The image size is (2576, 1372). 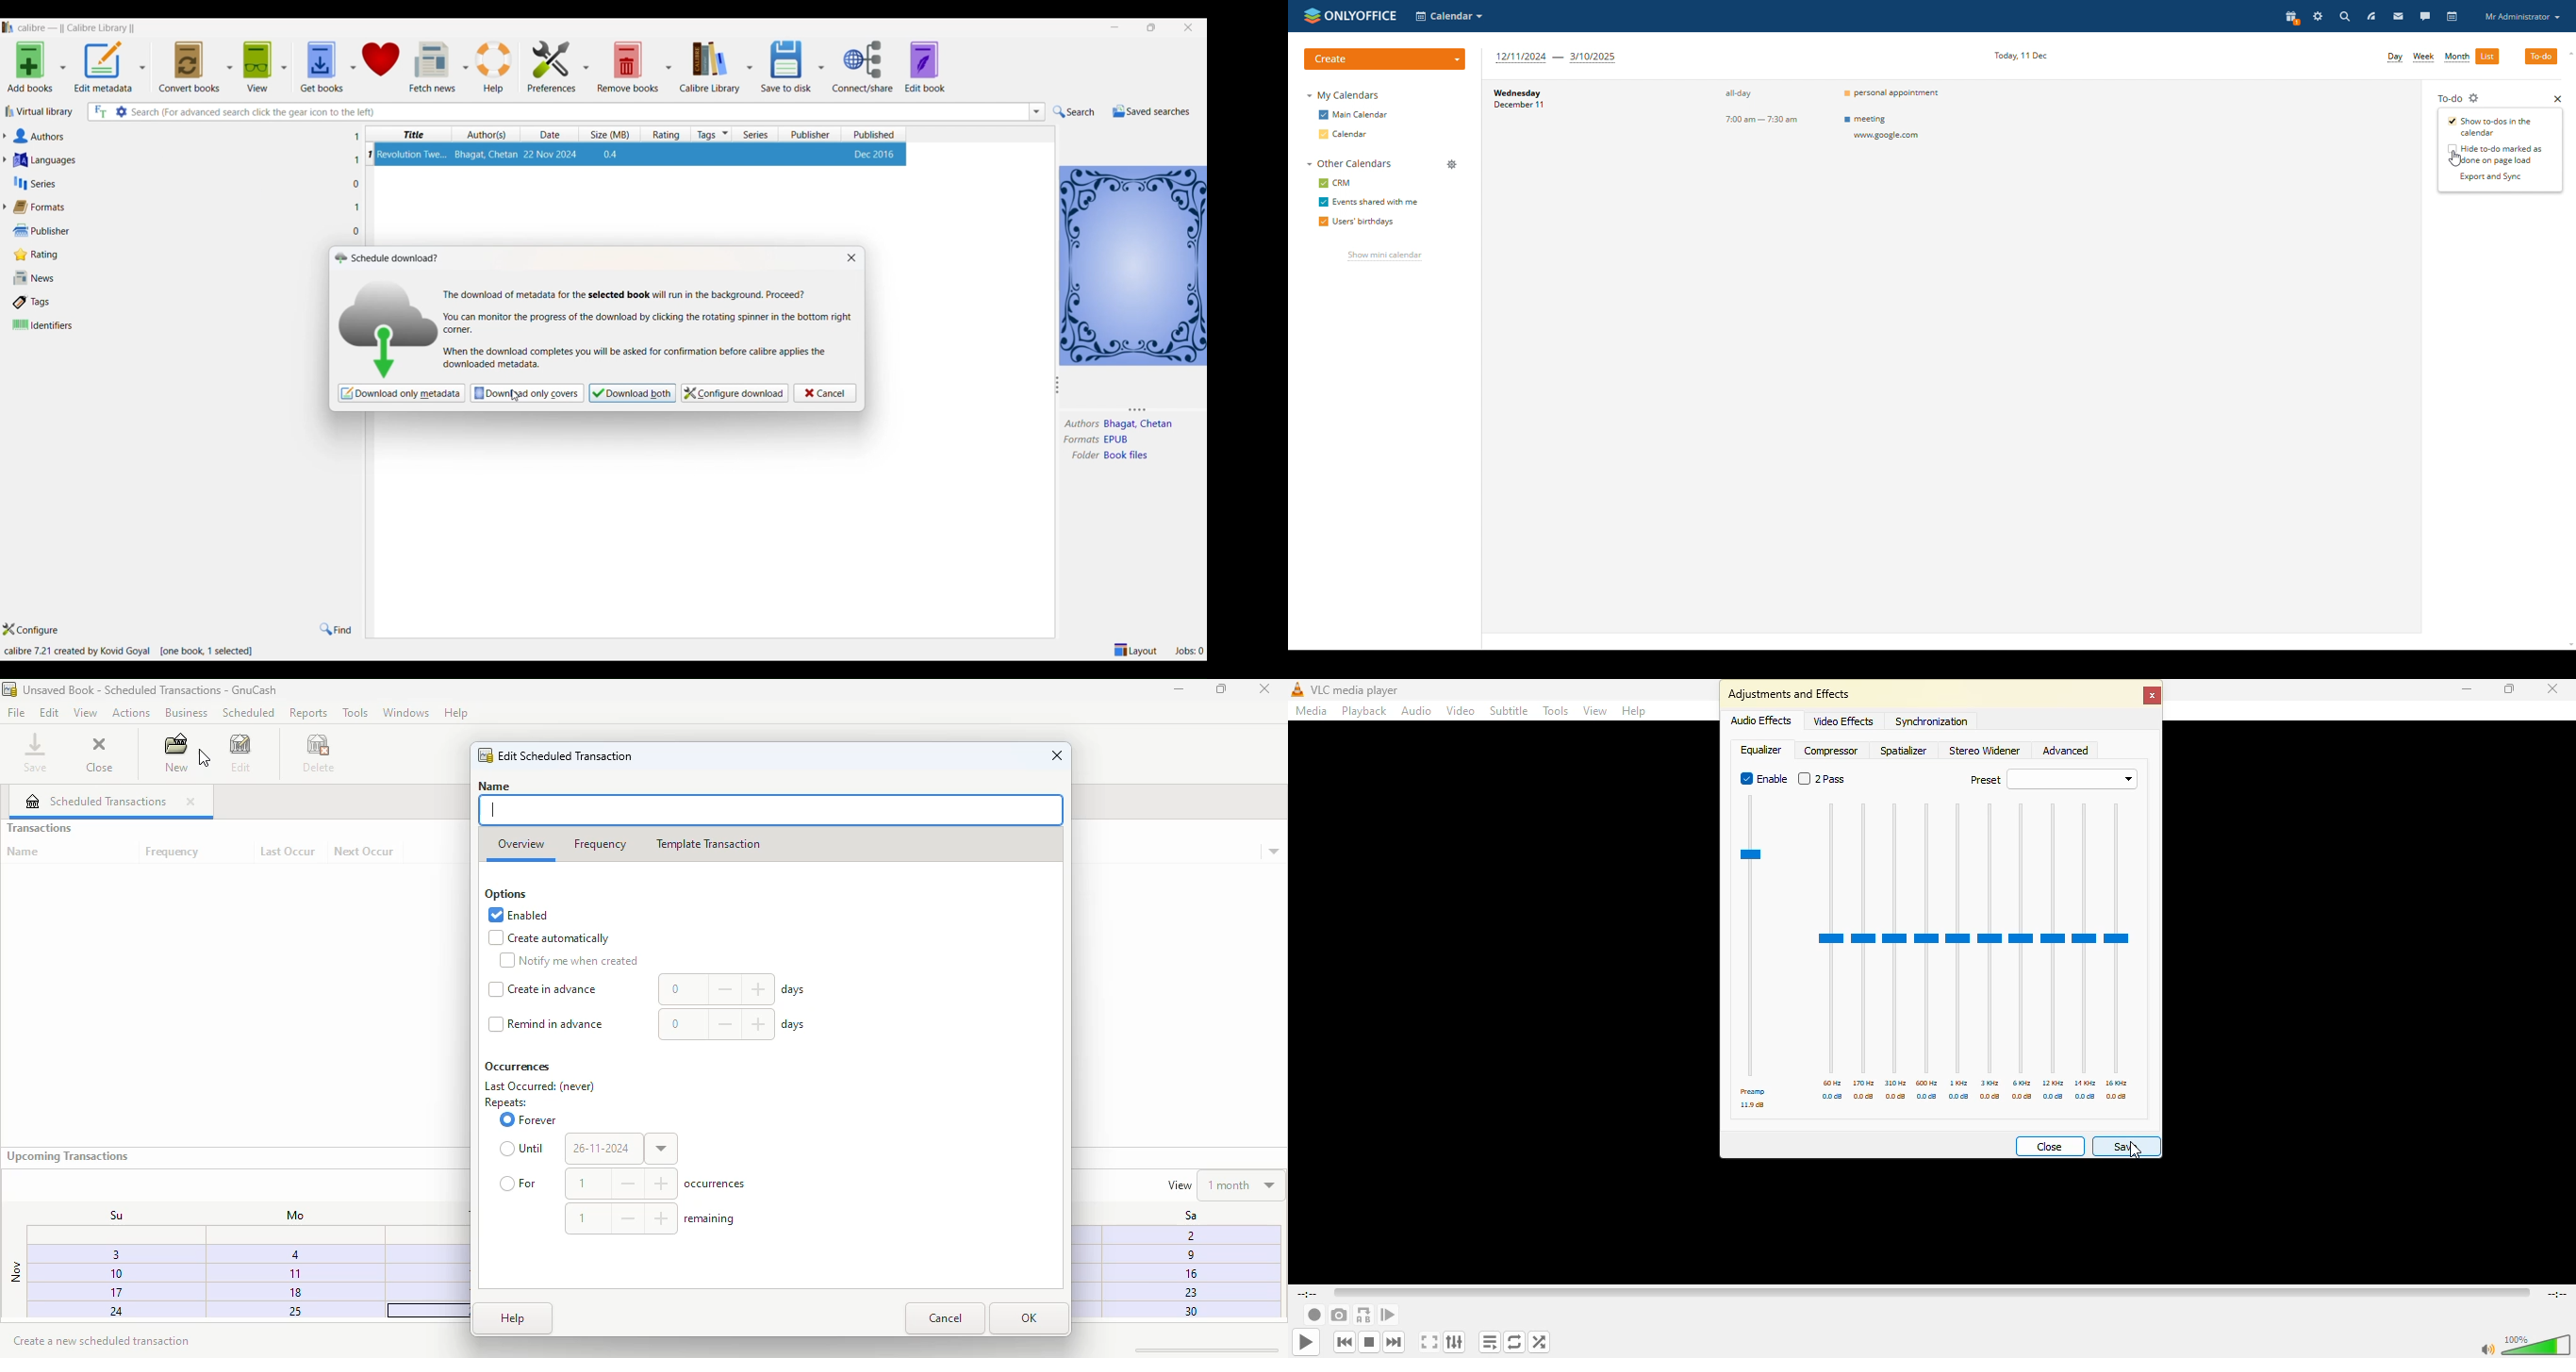 I want to click on to-do, so click(x=2448, y=97).